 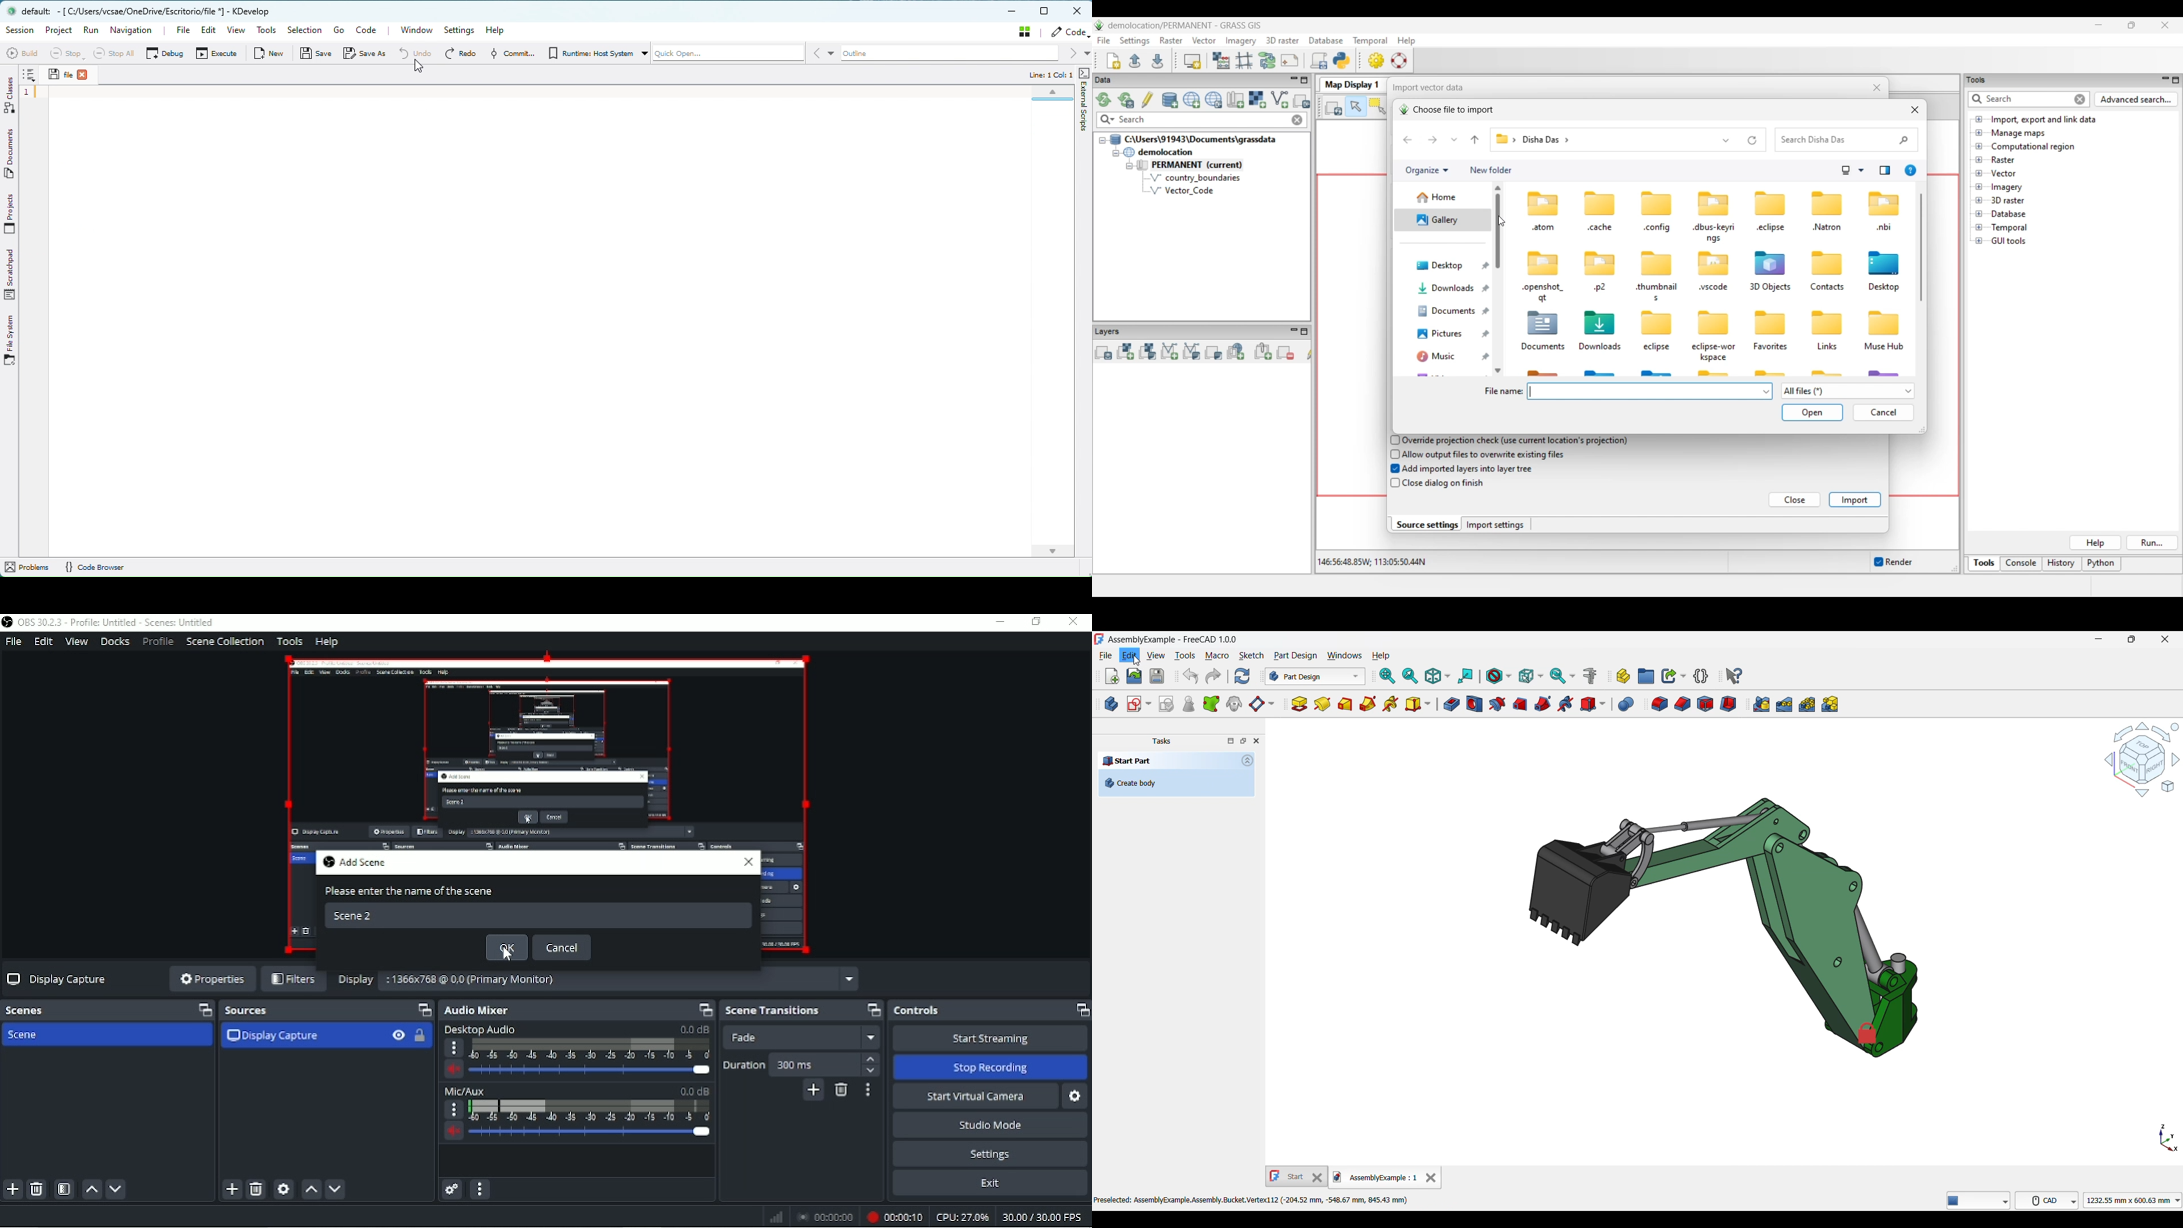 What do you see at coordinates (411, 890) in the screenshot?
I see `Please enter the name of the scene` at bounding box center [411, 890].